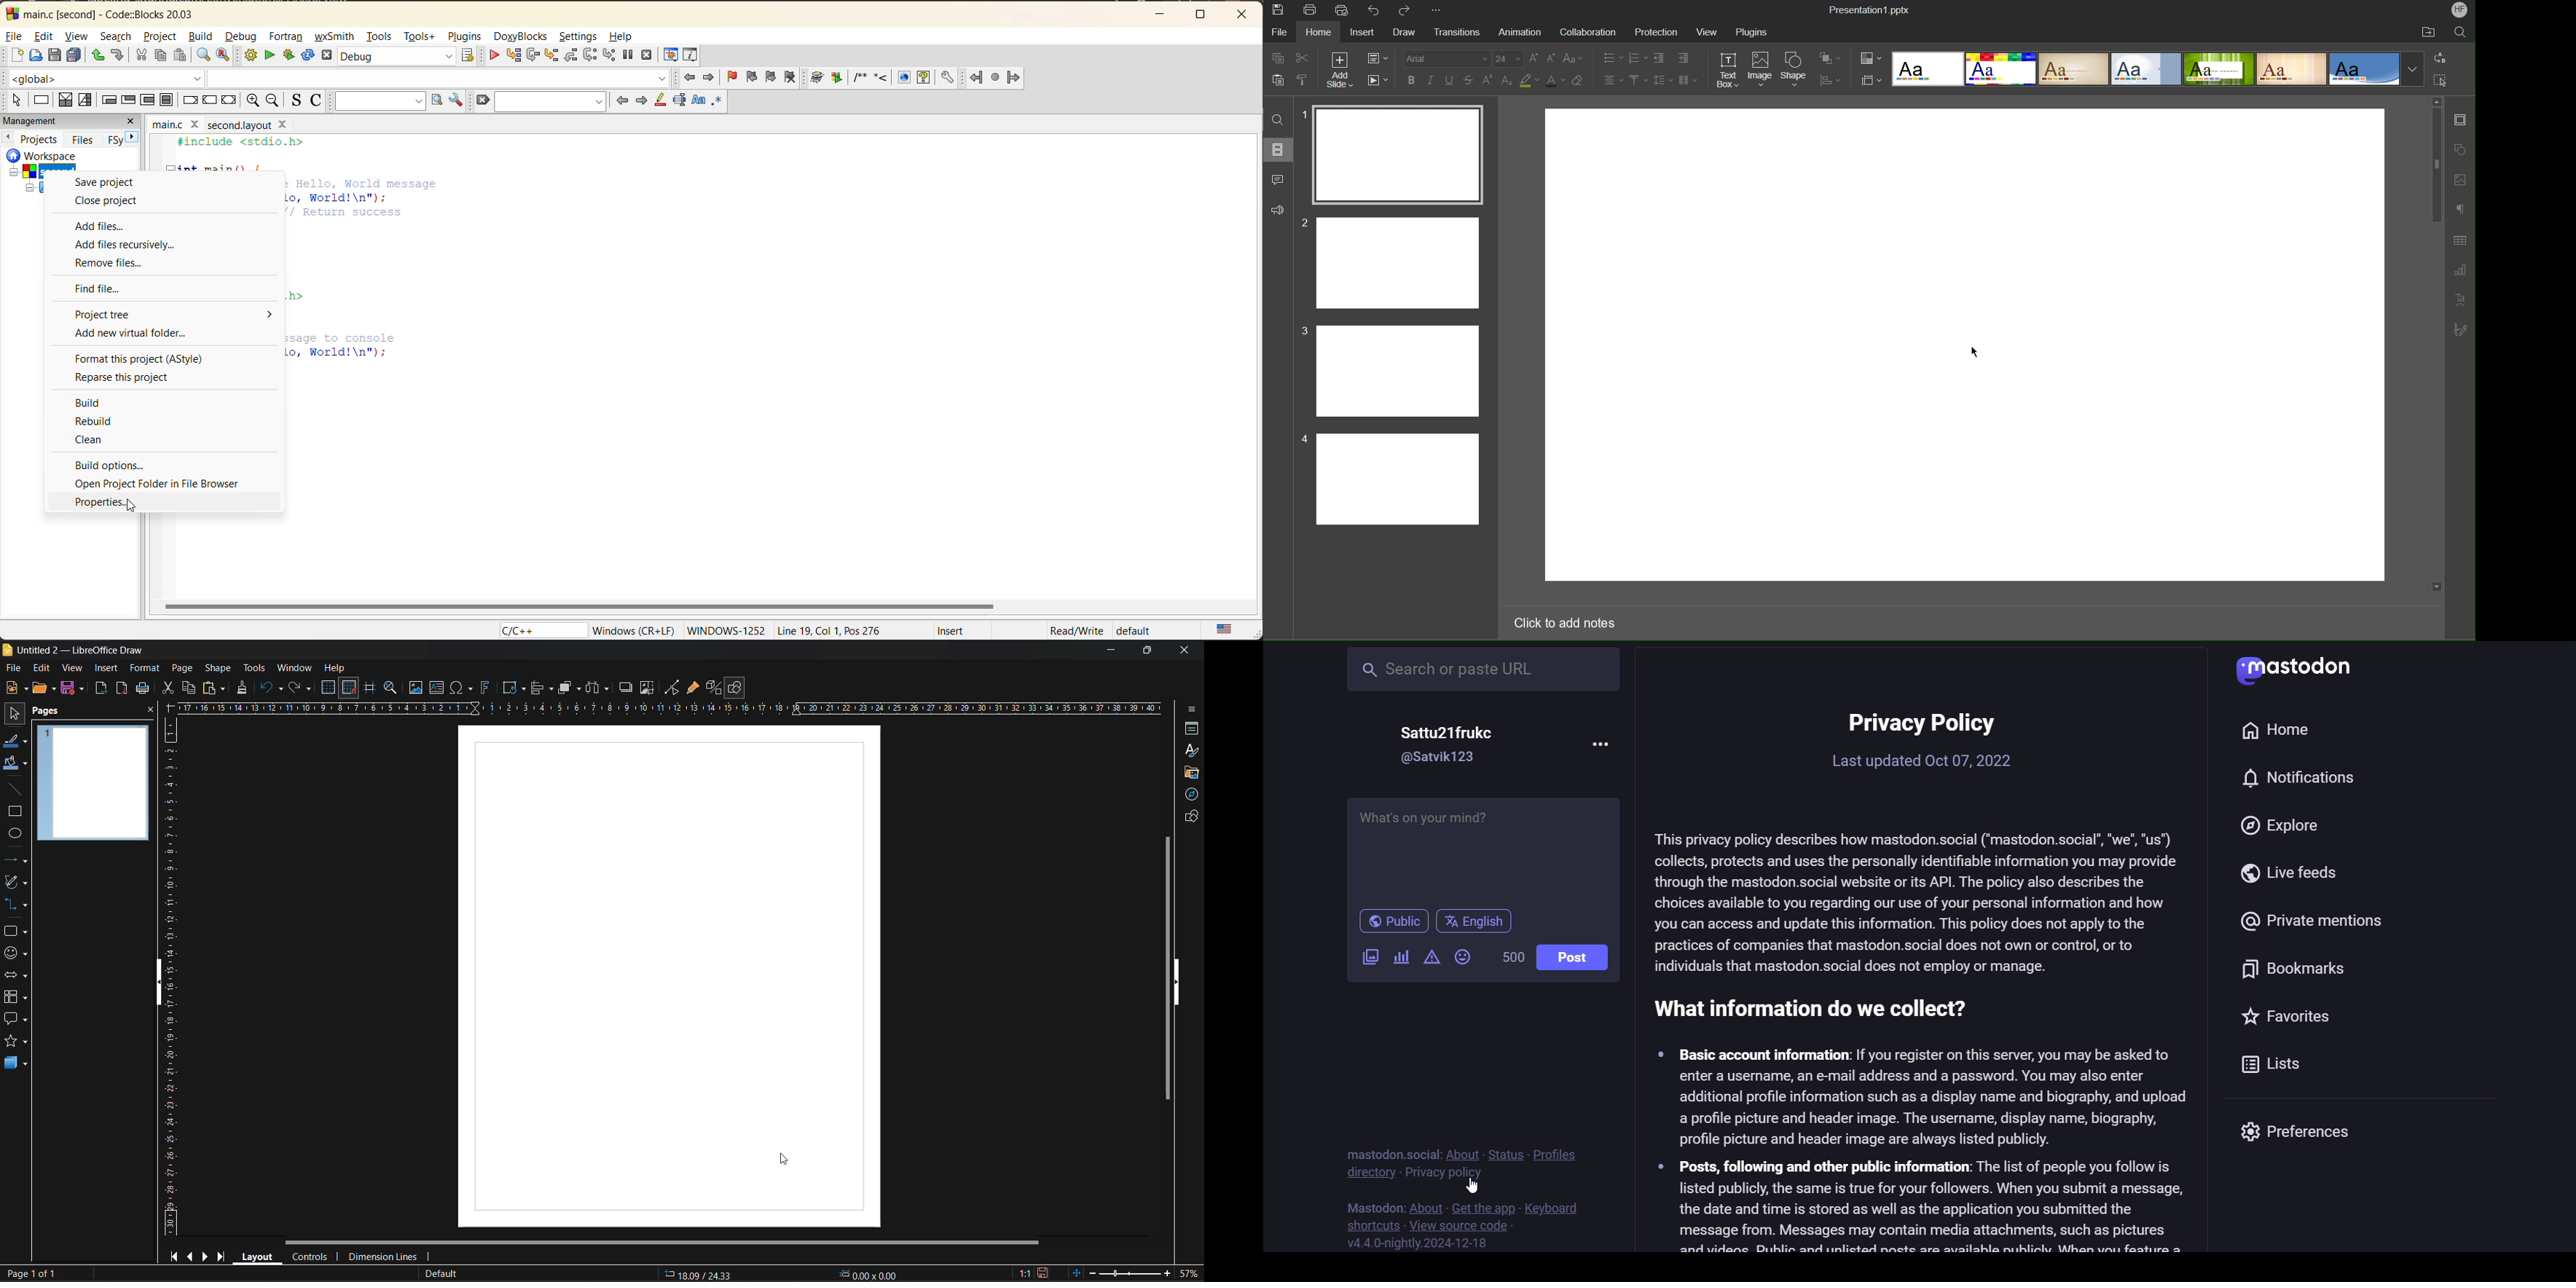 Image resolution: width=2576 pixels, height=1288 pixels. What do you see at coordinates (14, 1022) in the screenshot?
I see `callout shapes` at bounding box center [14, 1022].